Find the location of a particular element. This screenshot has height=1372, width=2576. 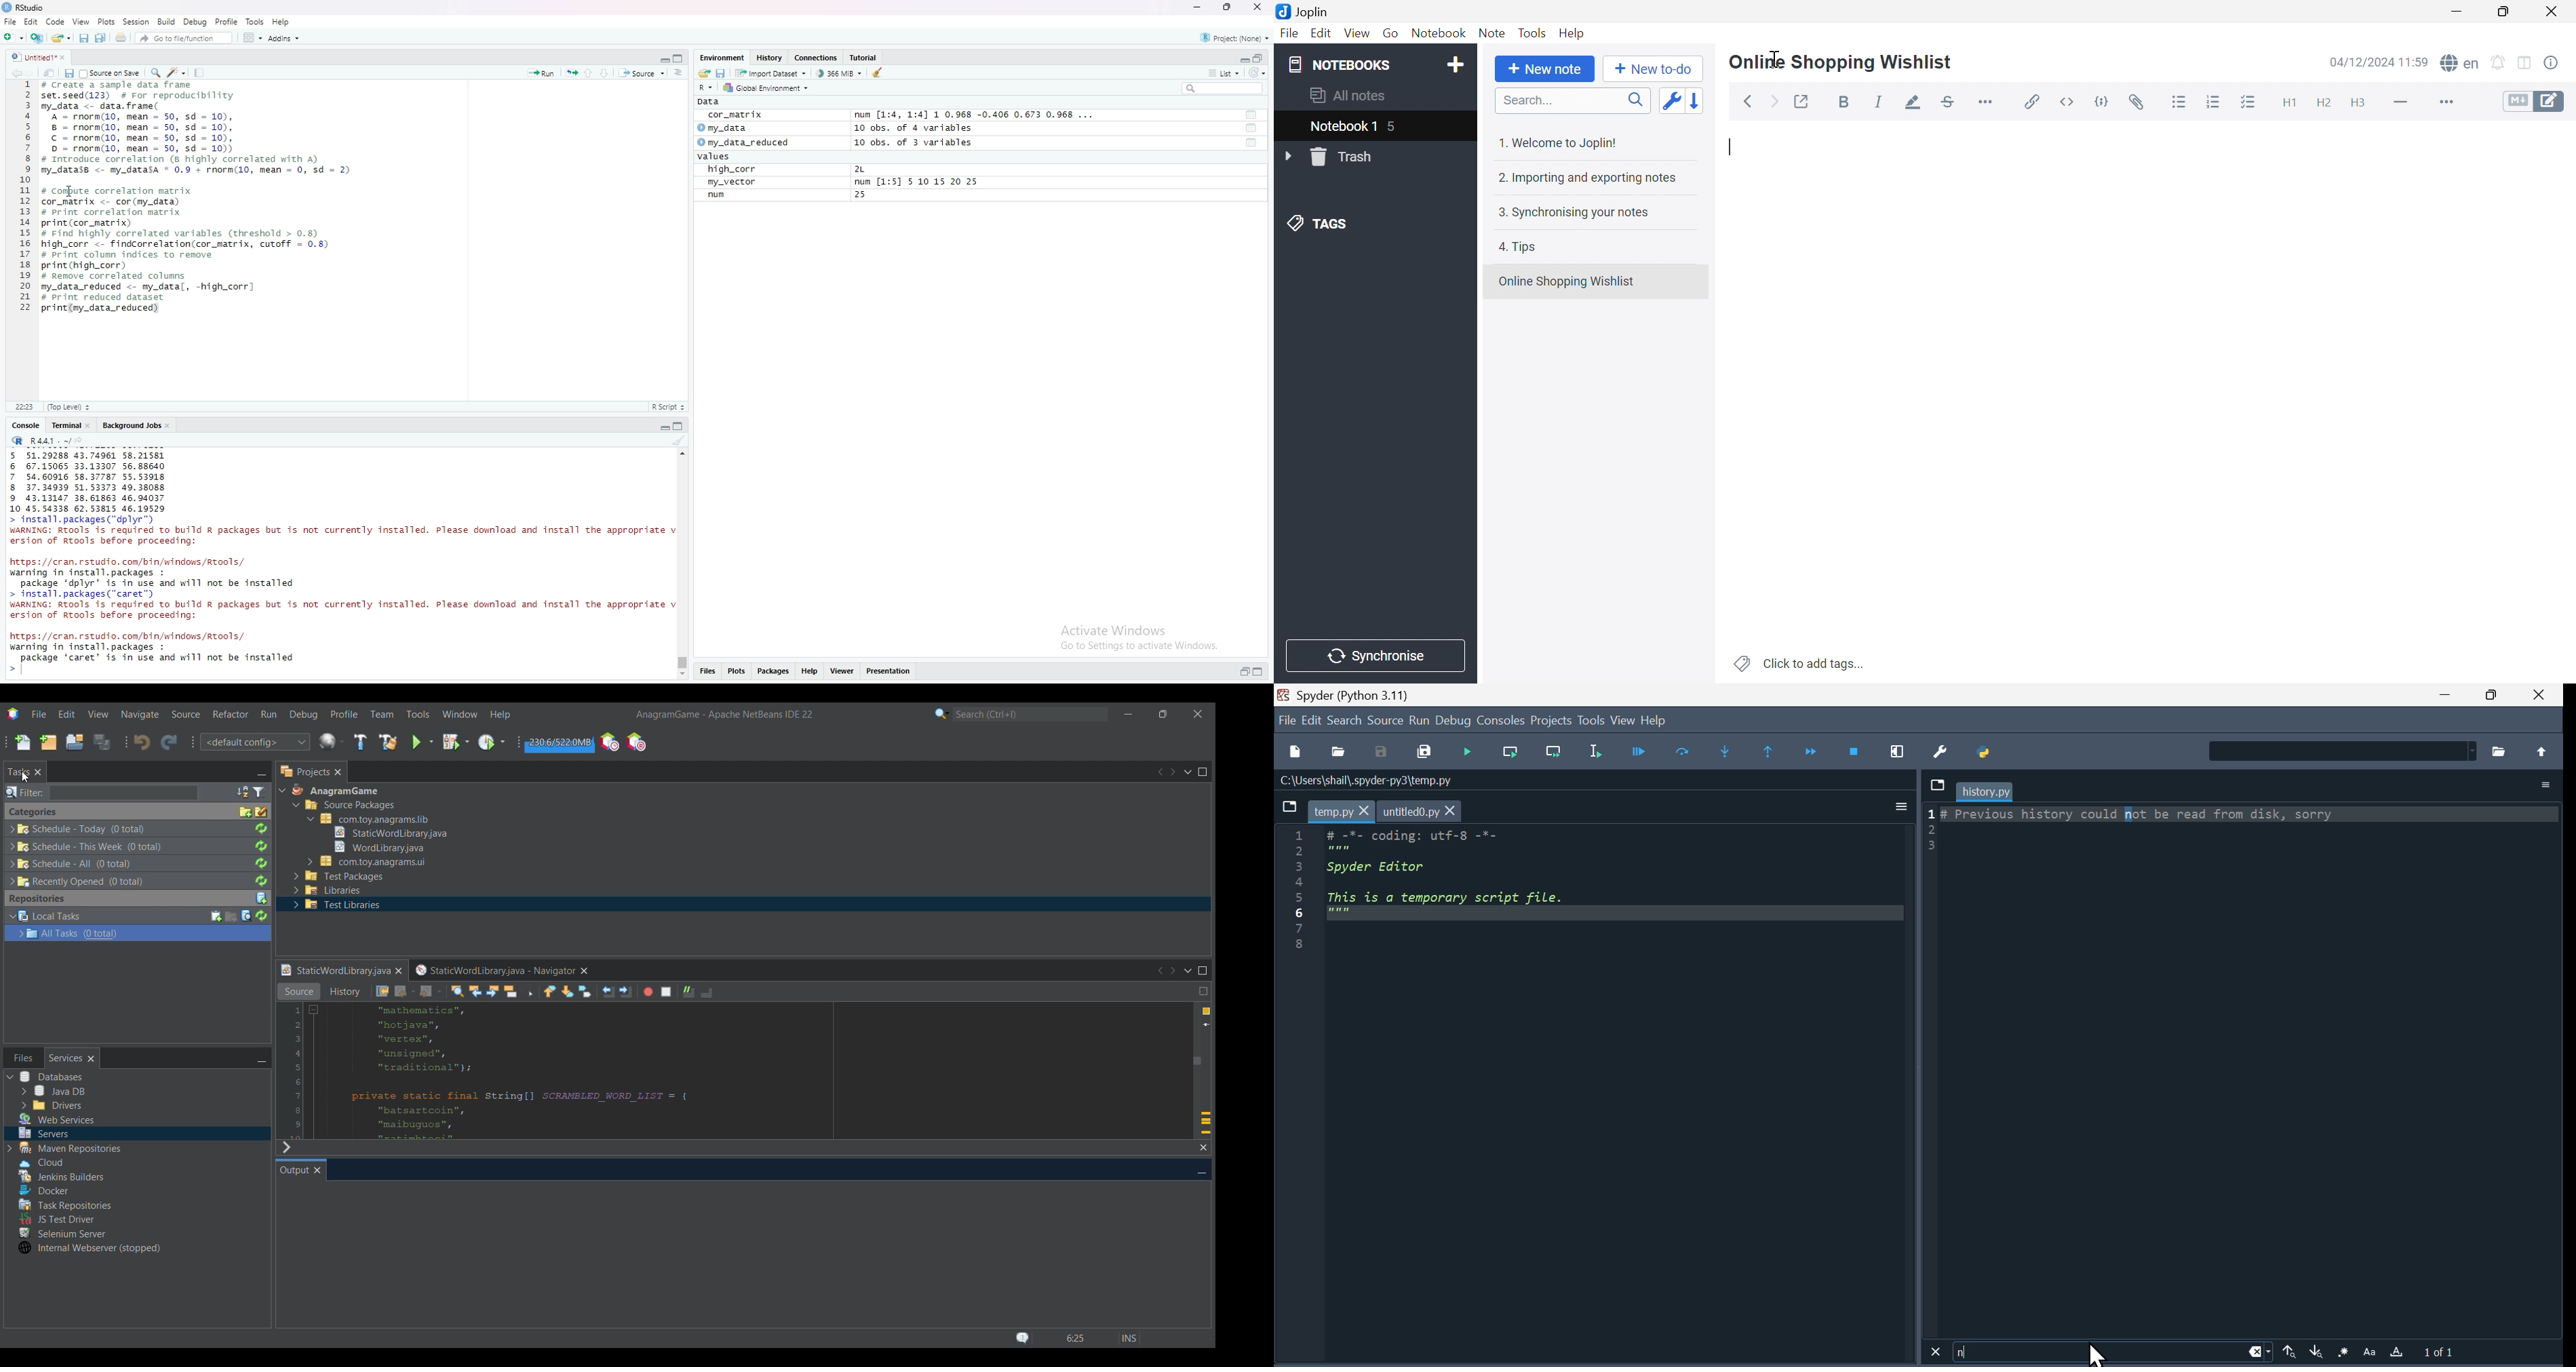

tool is located at coordinates (1254, 143).